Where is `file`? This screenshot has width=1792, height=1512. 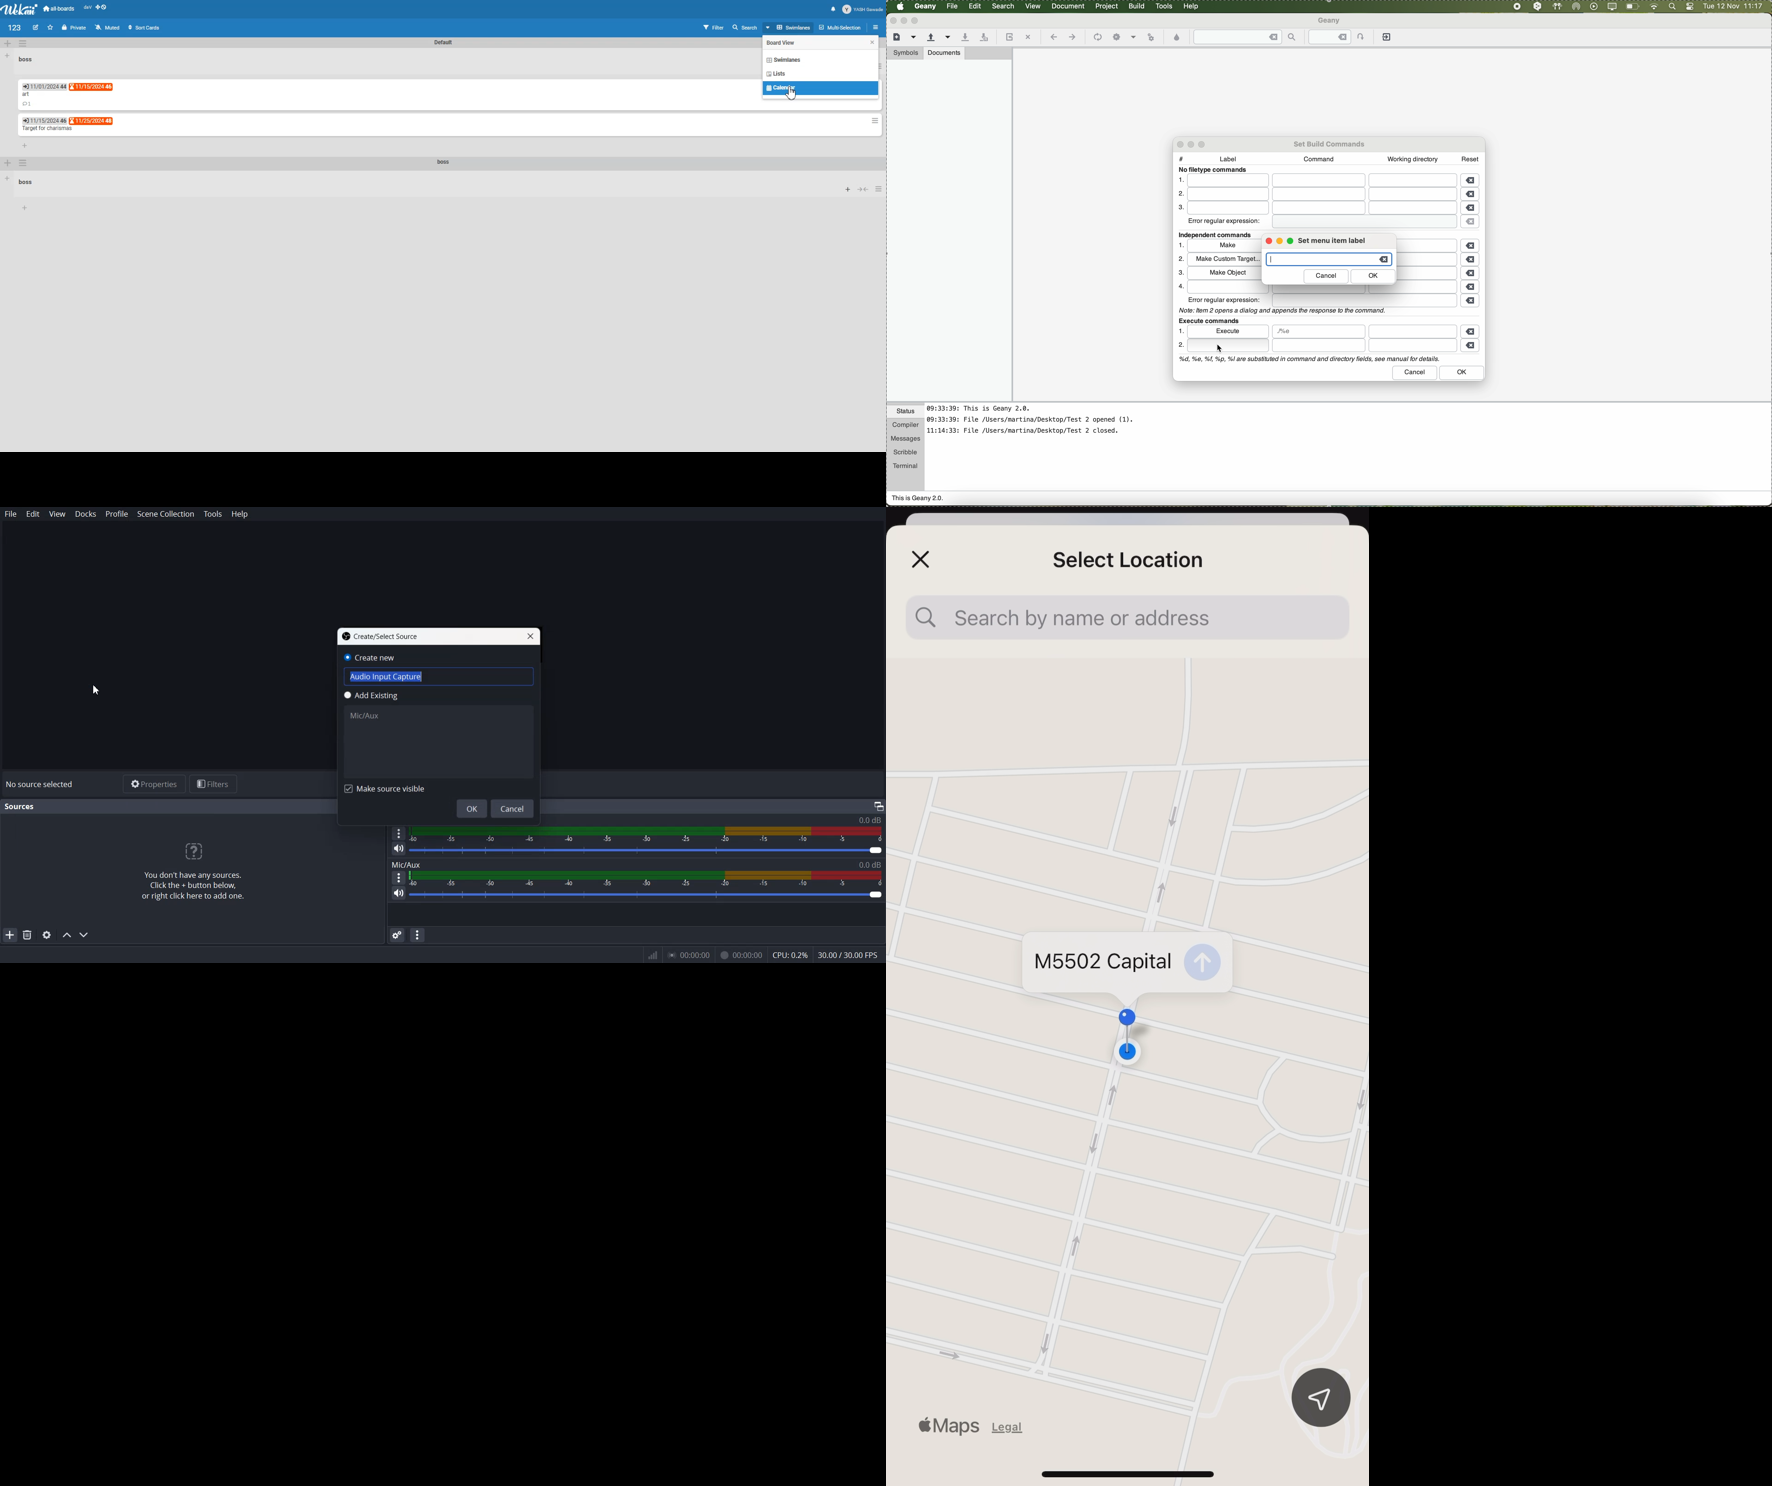 file is located at coordinates (1429, 260).